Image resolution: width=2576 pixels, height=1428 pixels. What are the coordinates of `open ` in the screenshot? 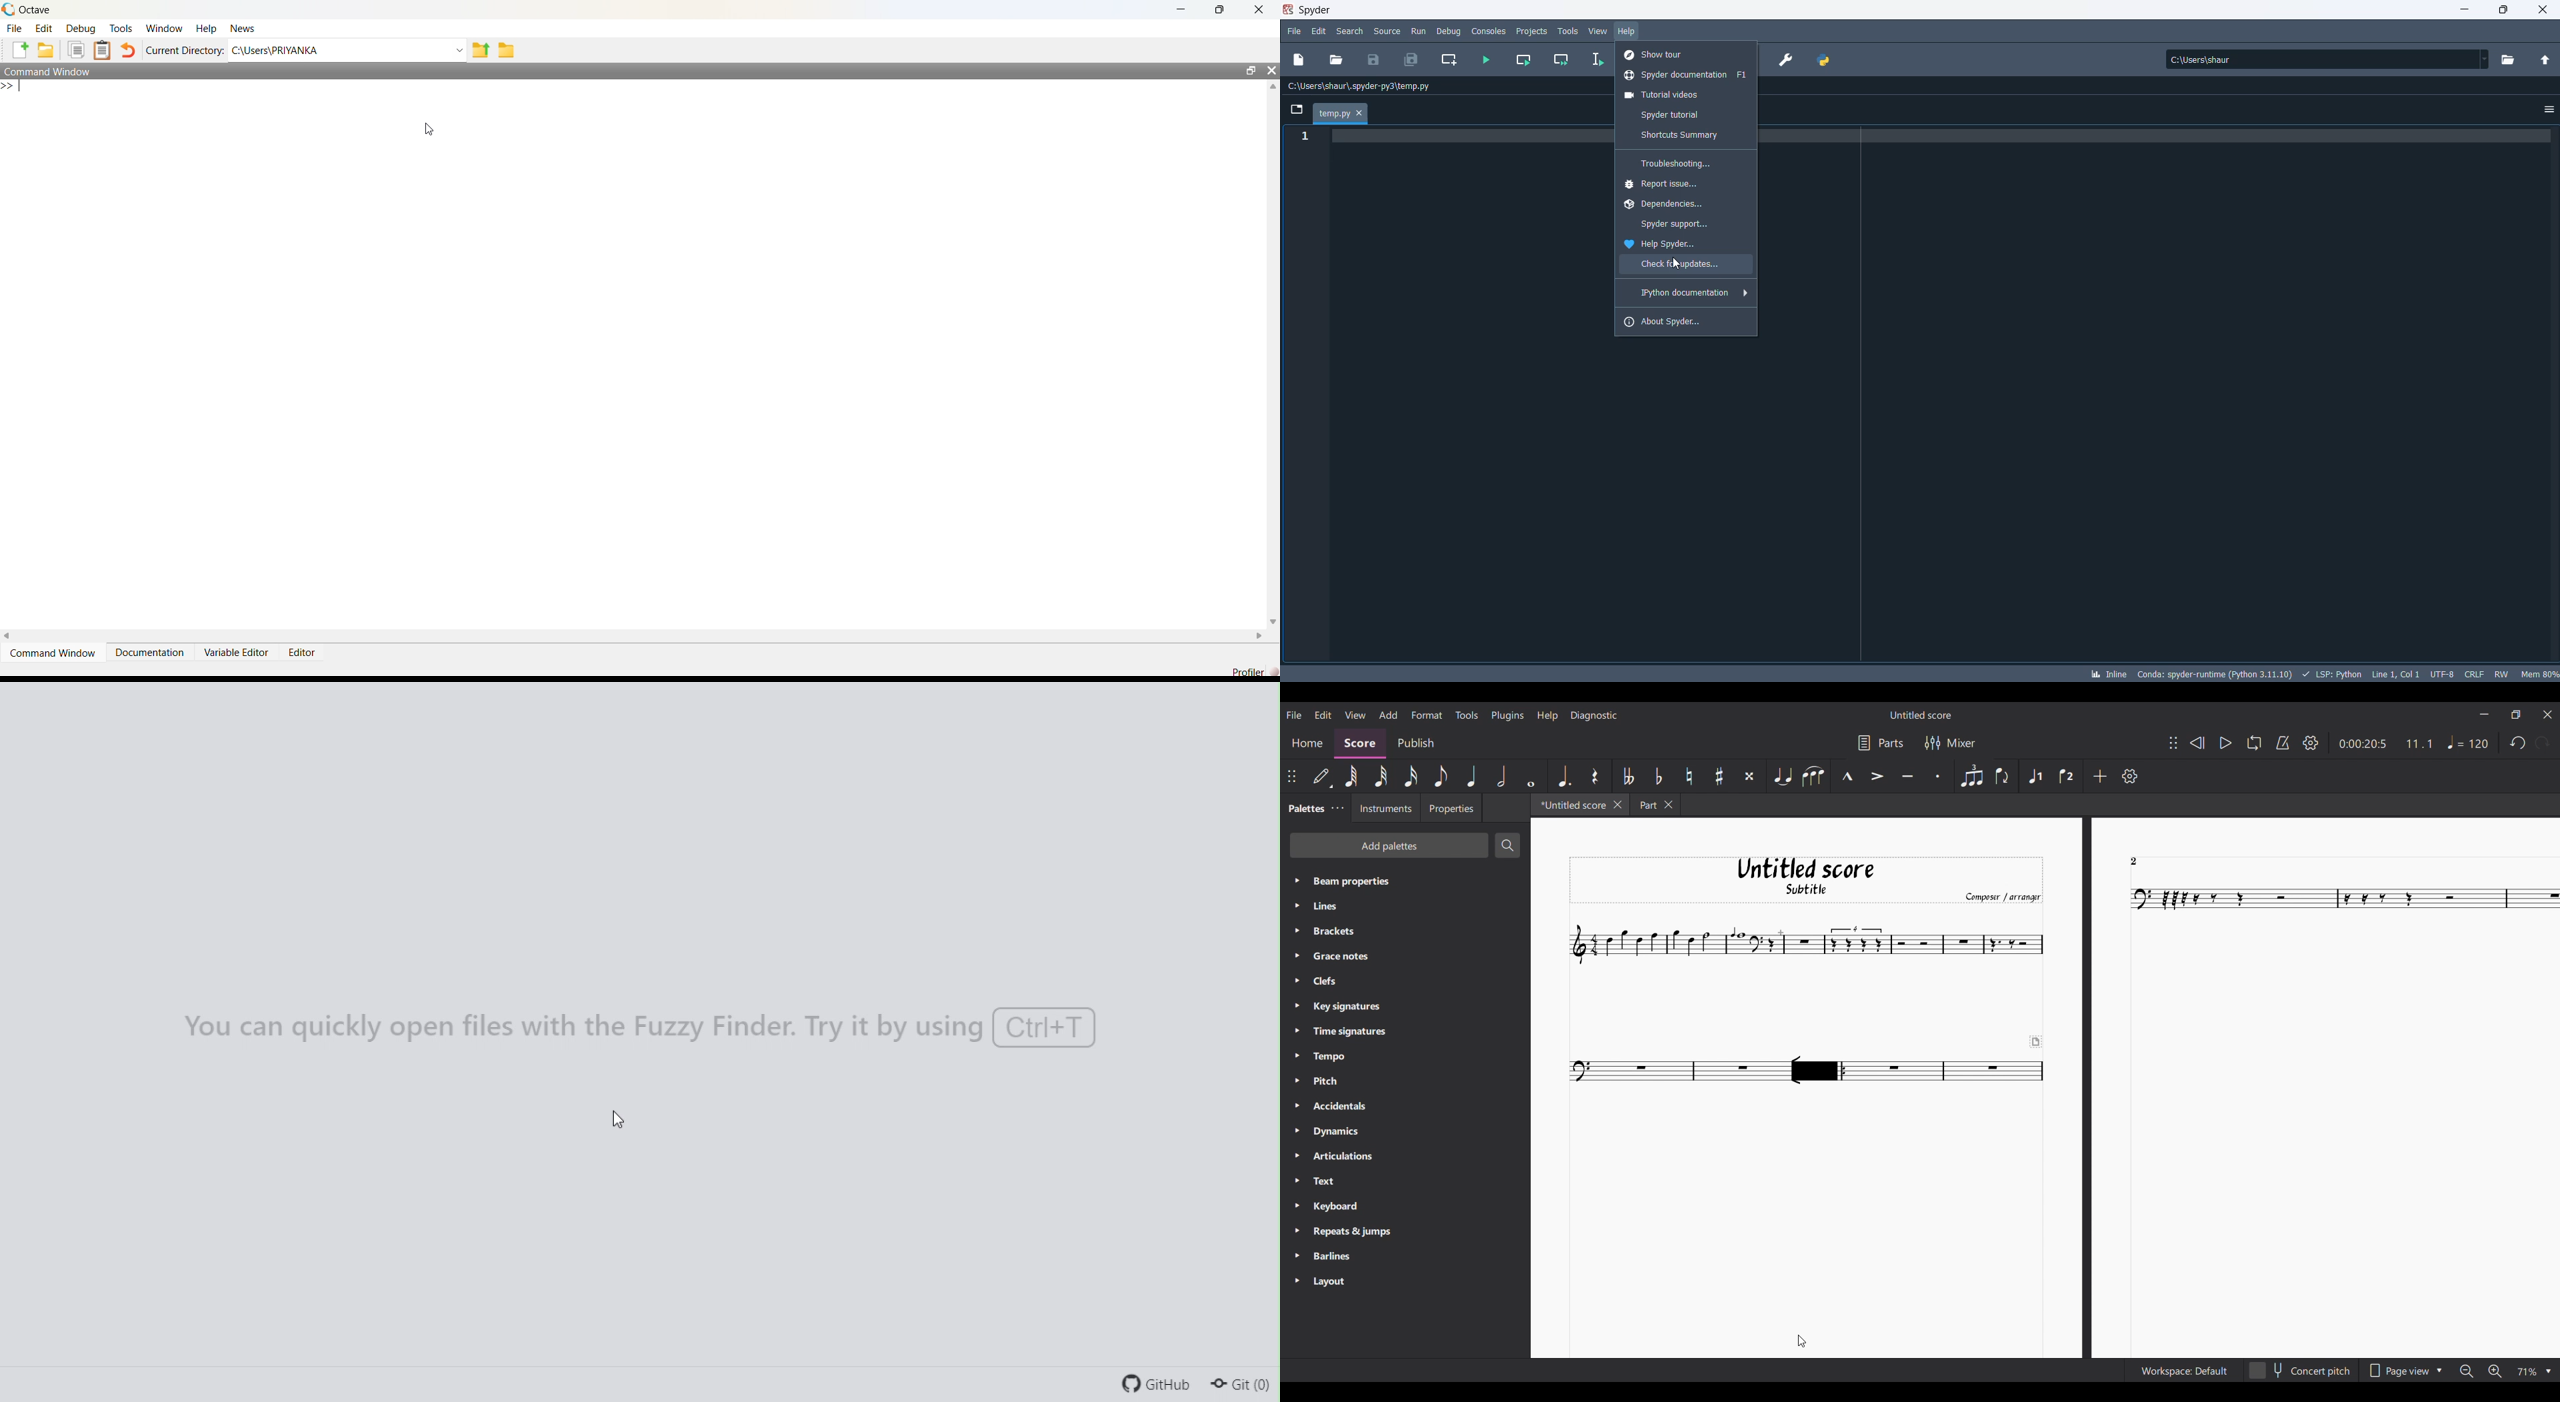 It's located at (1338, 61).